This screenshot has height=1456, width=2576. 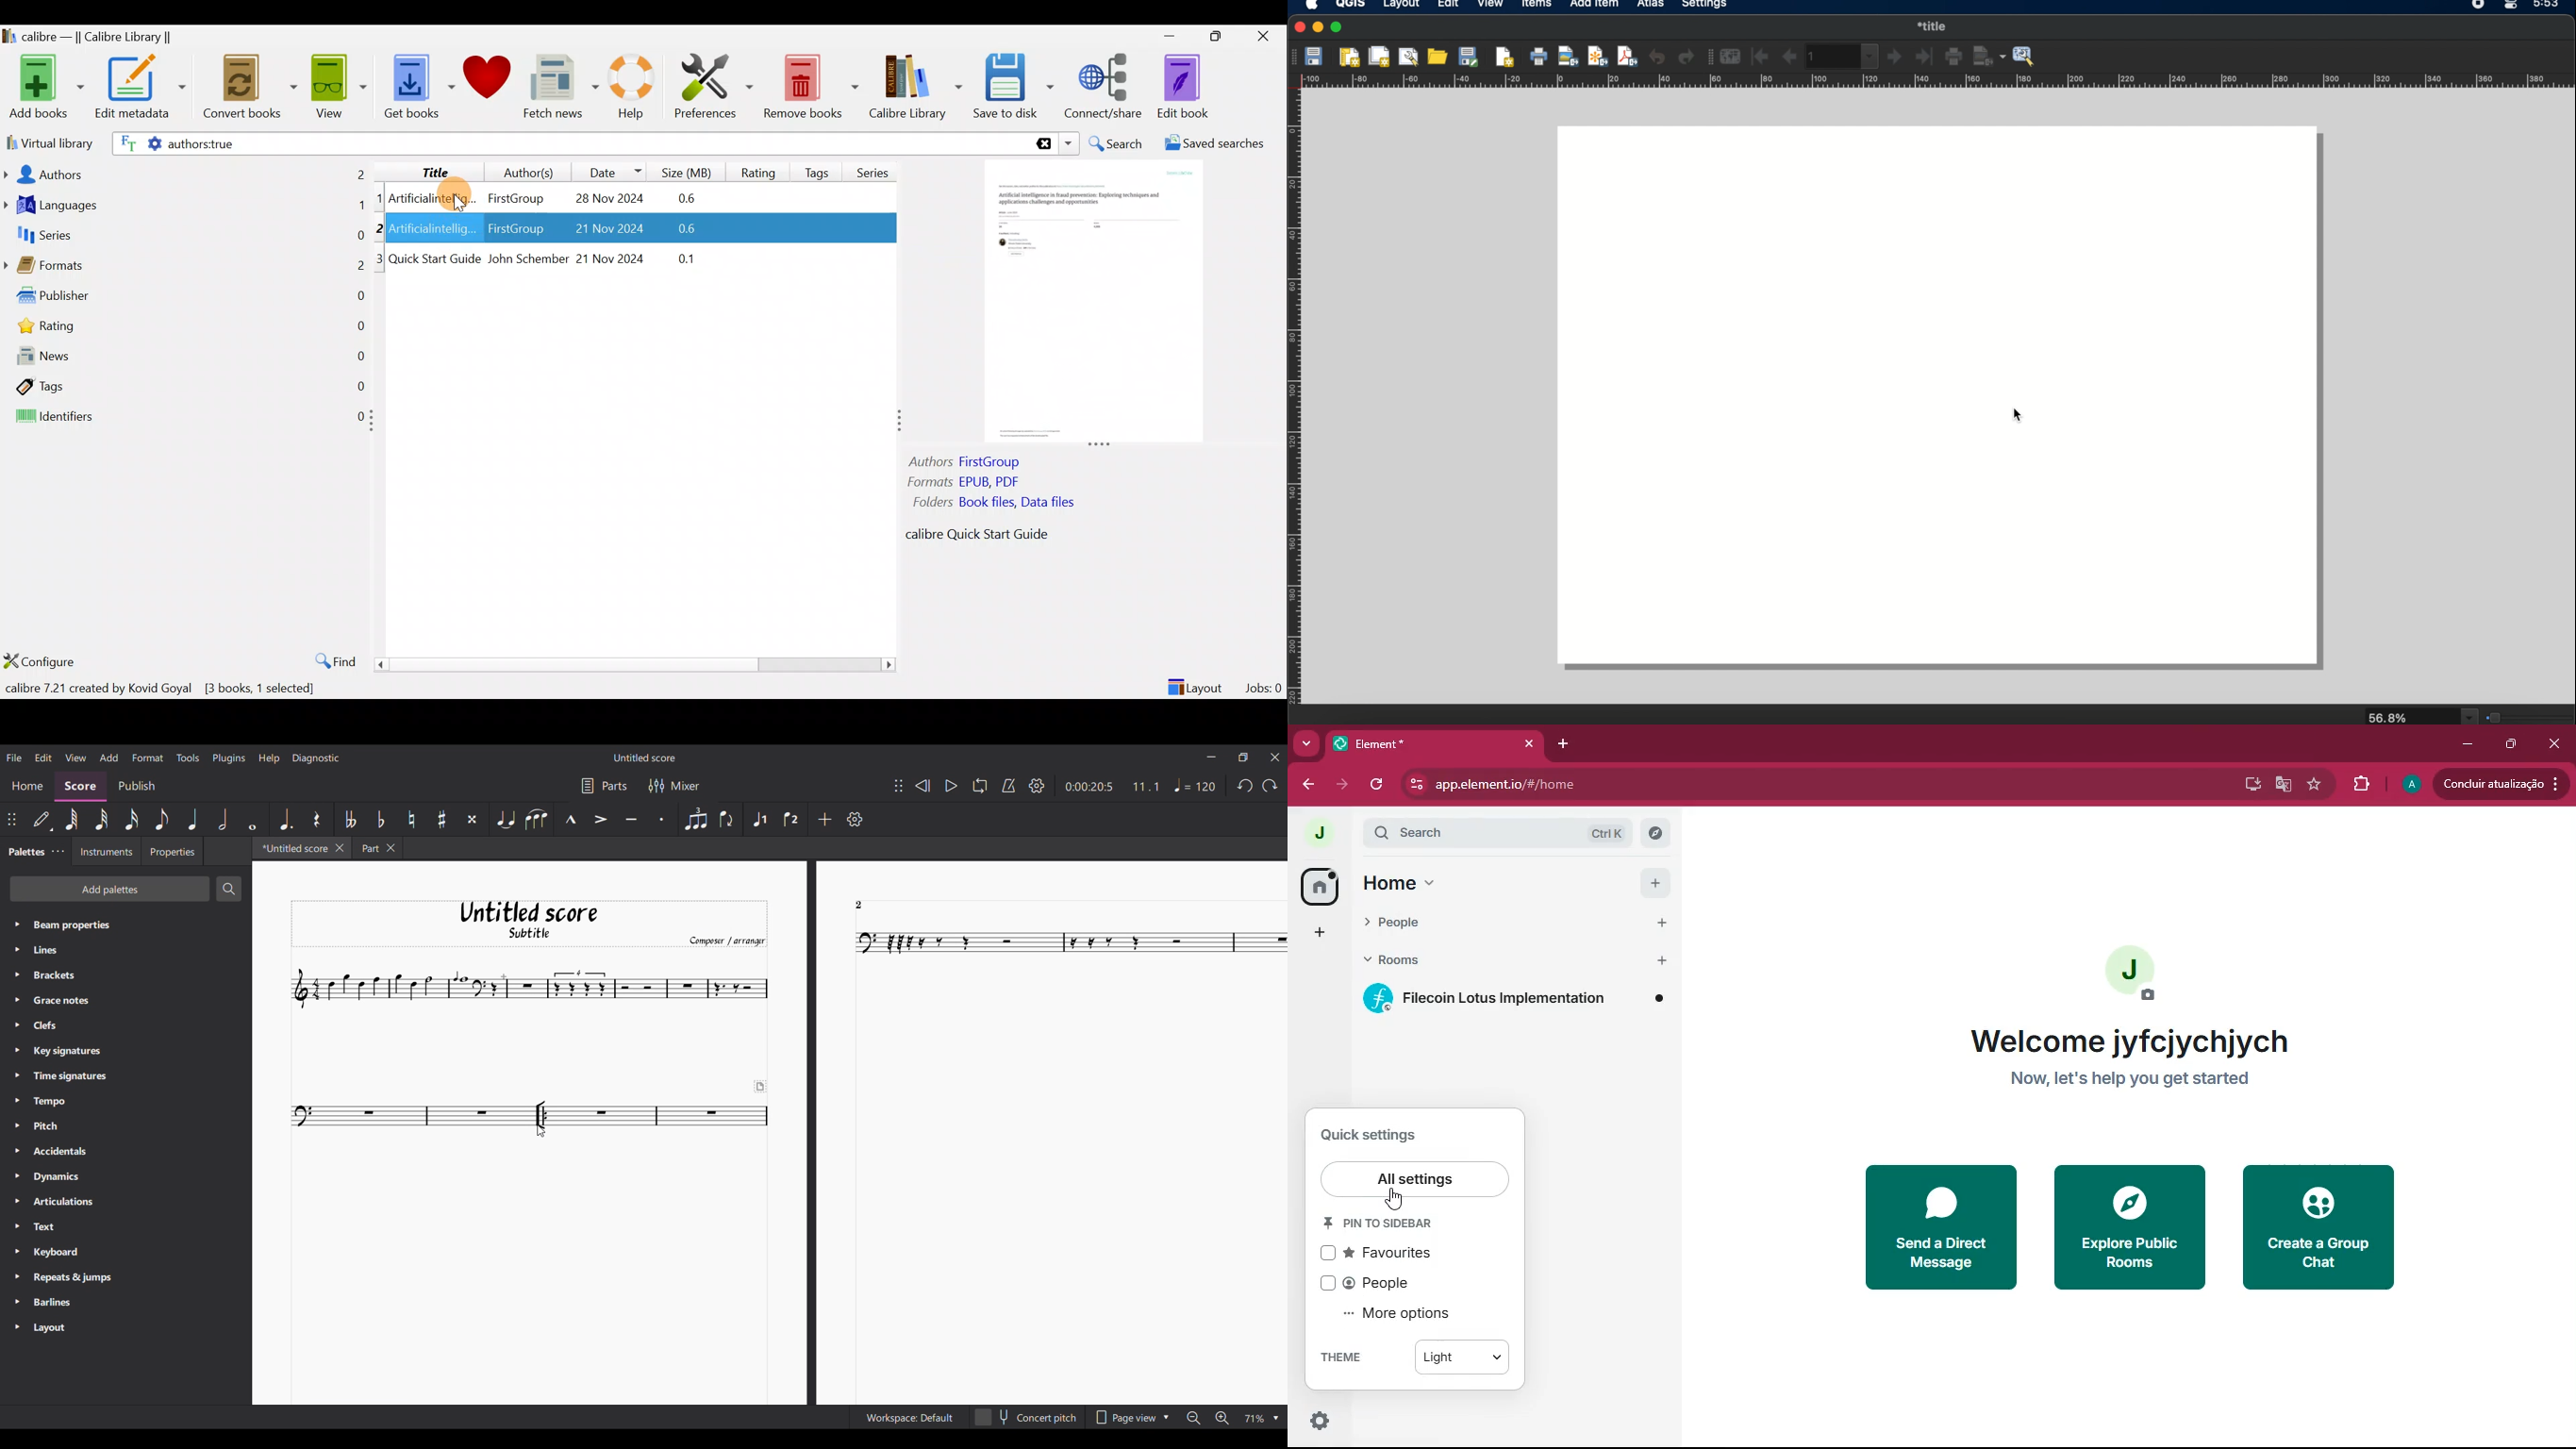 I want to click on rooms, so click(x=1516, y=960).